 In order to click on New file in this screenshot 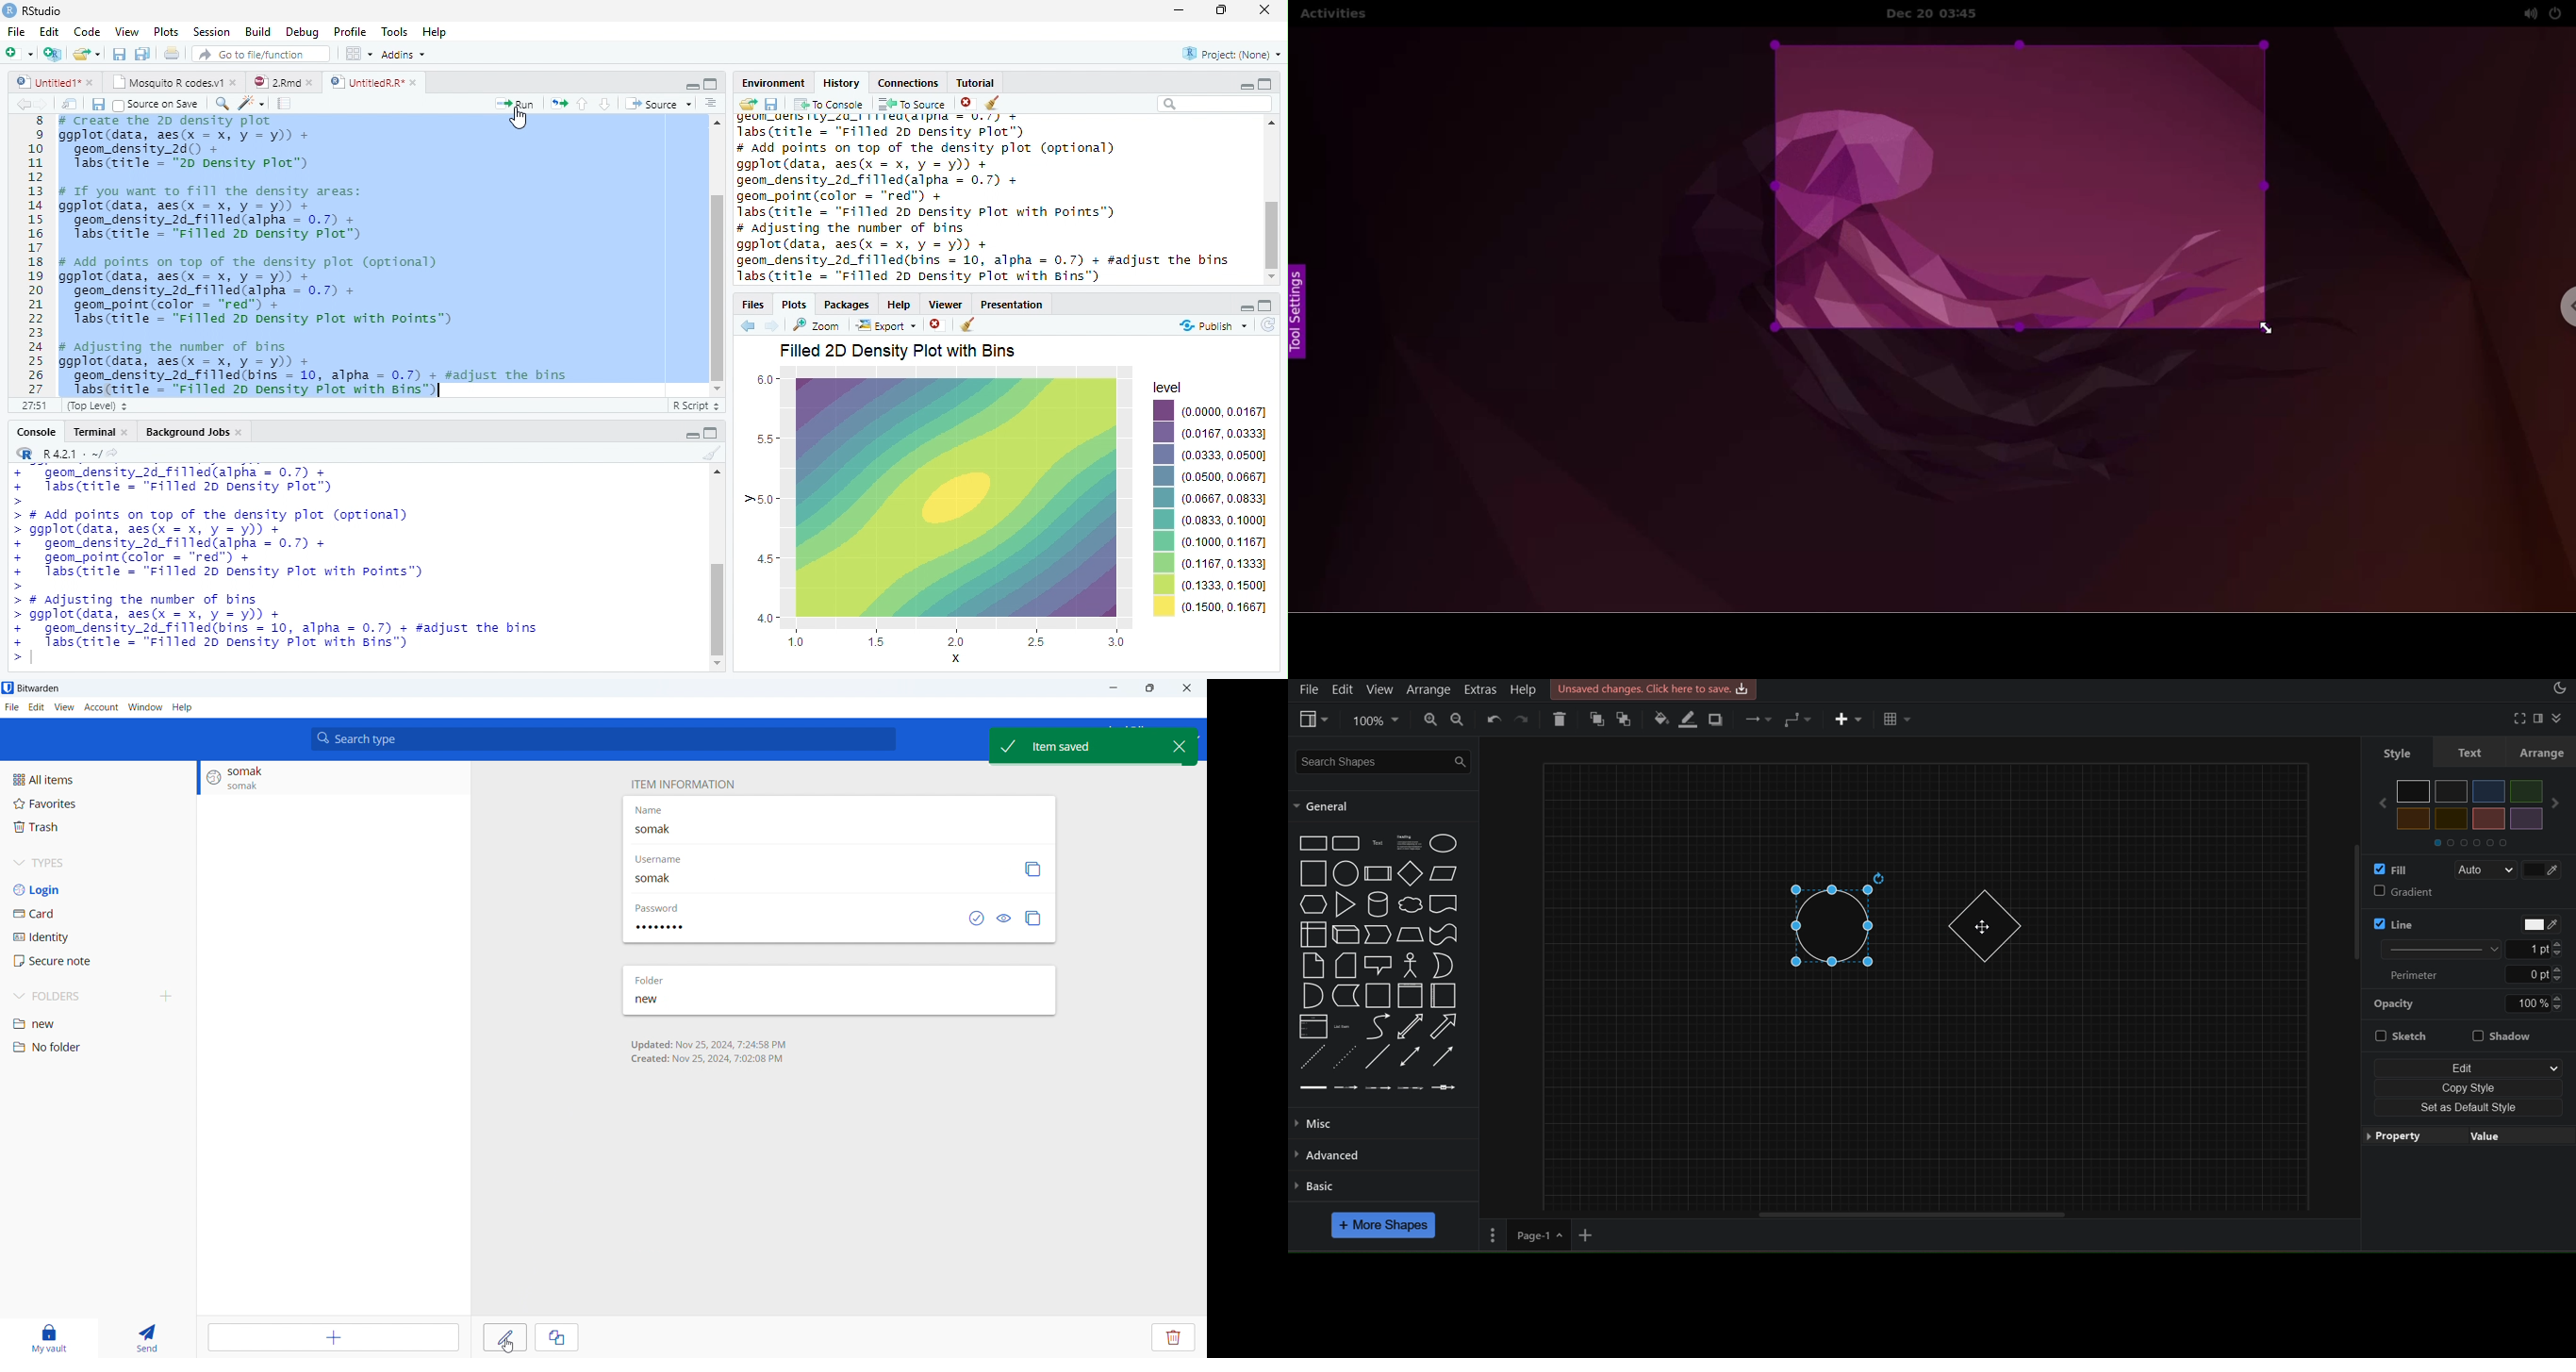, I will do `click(19, 54)`.